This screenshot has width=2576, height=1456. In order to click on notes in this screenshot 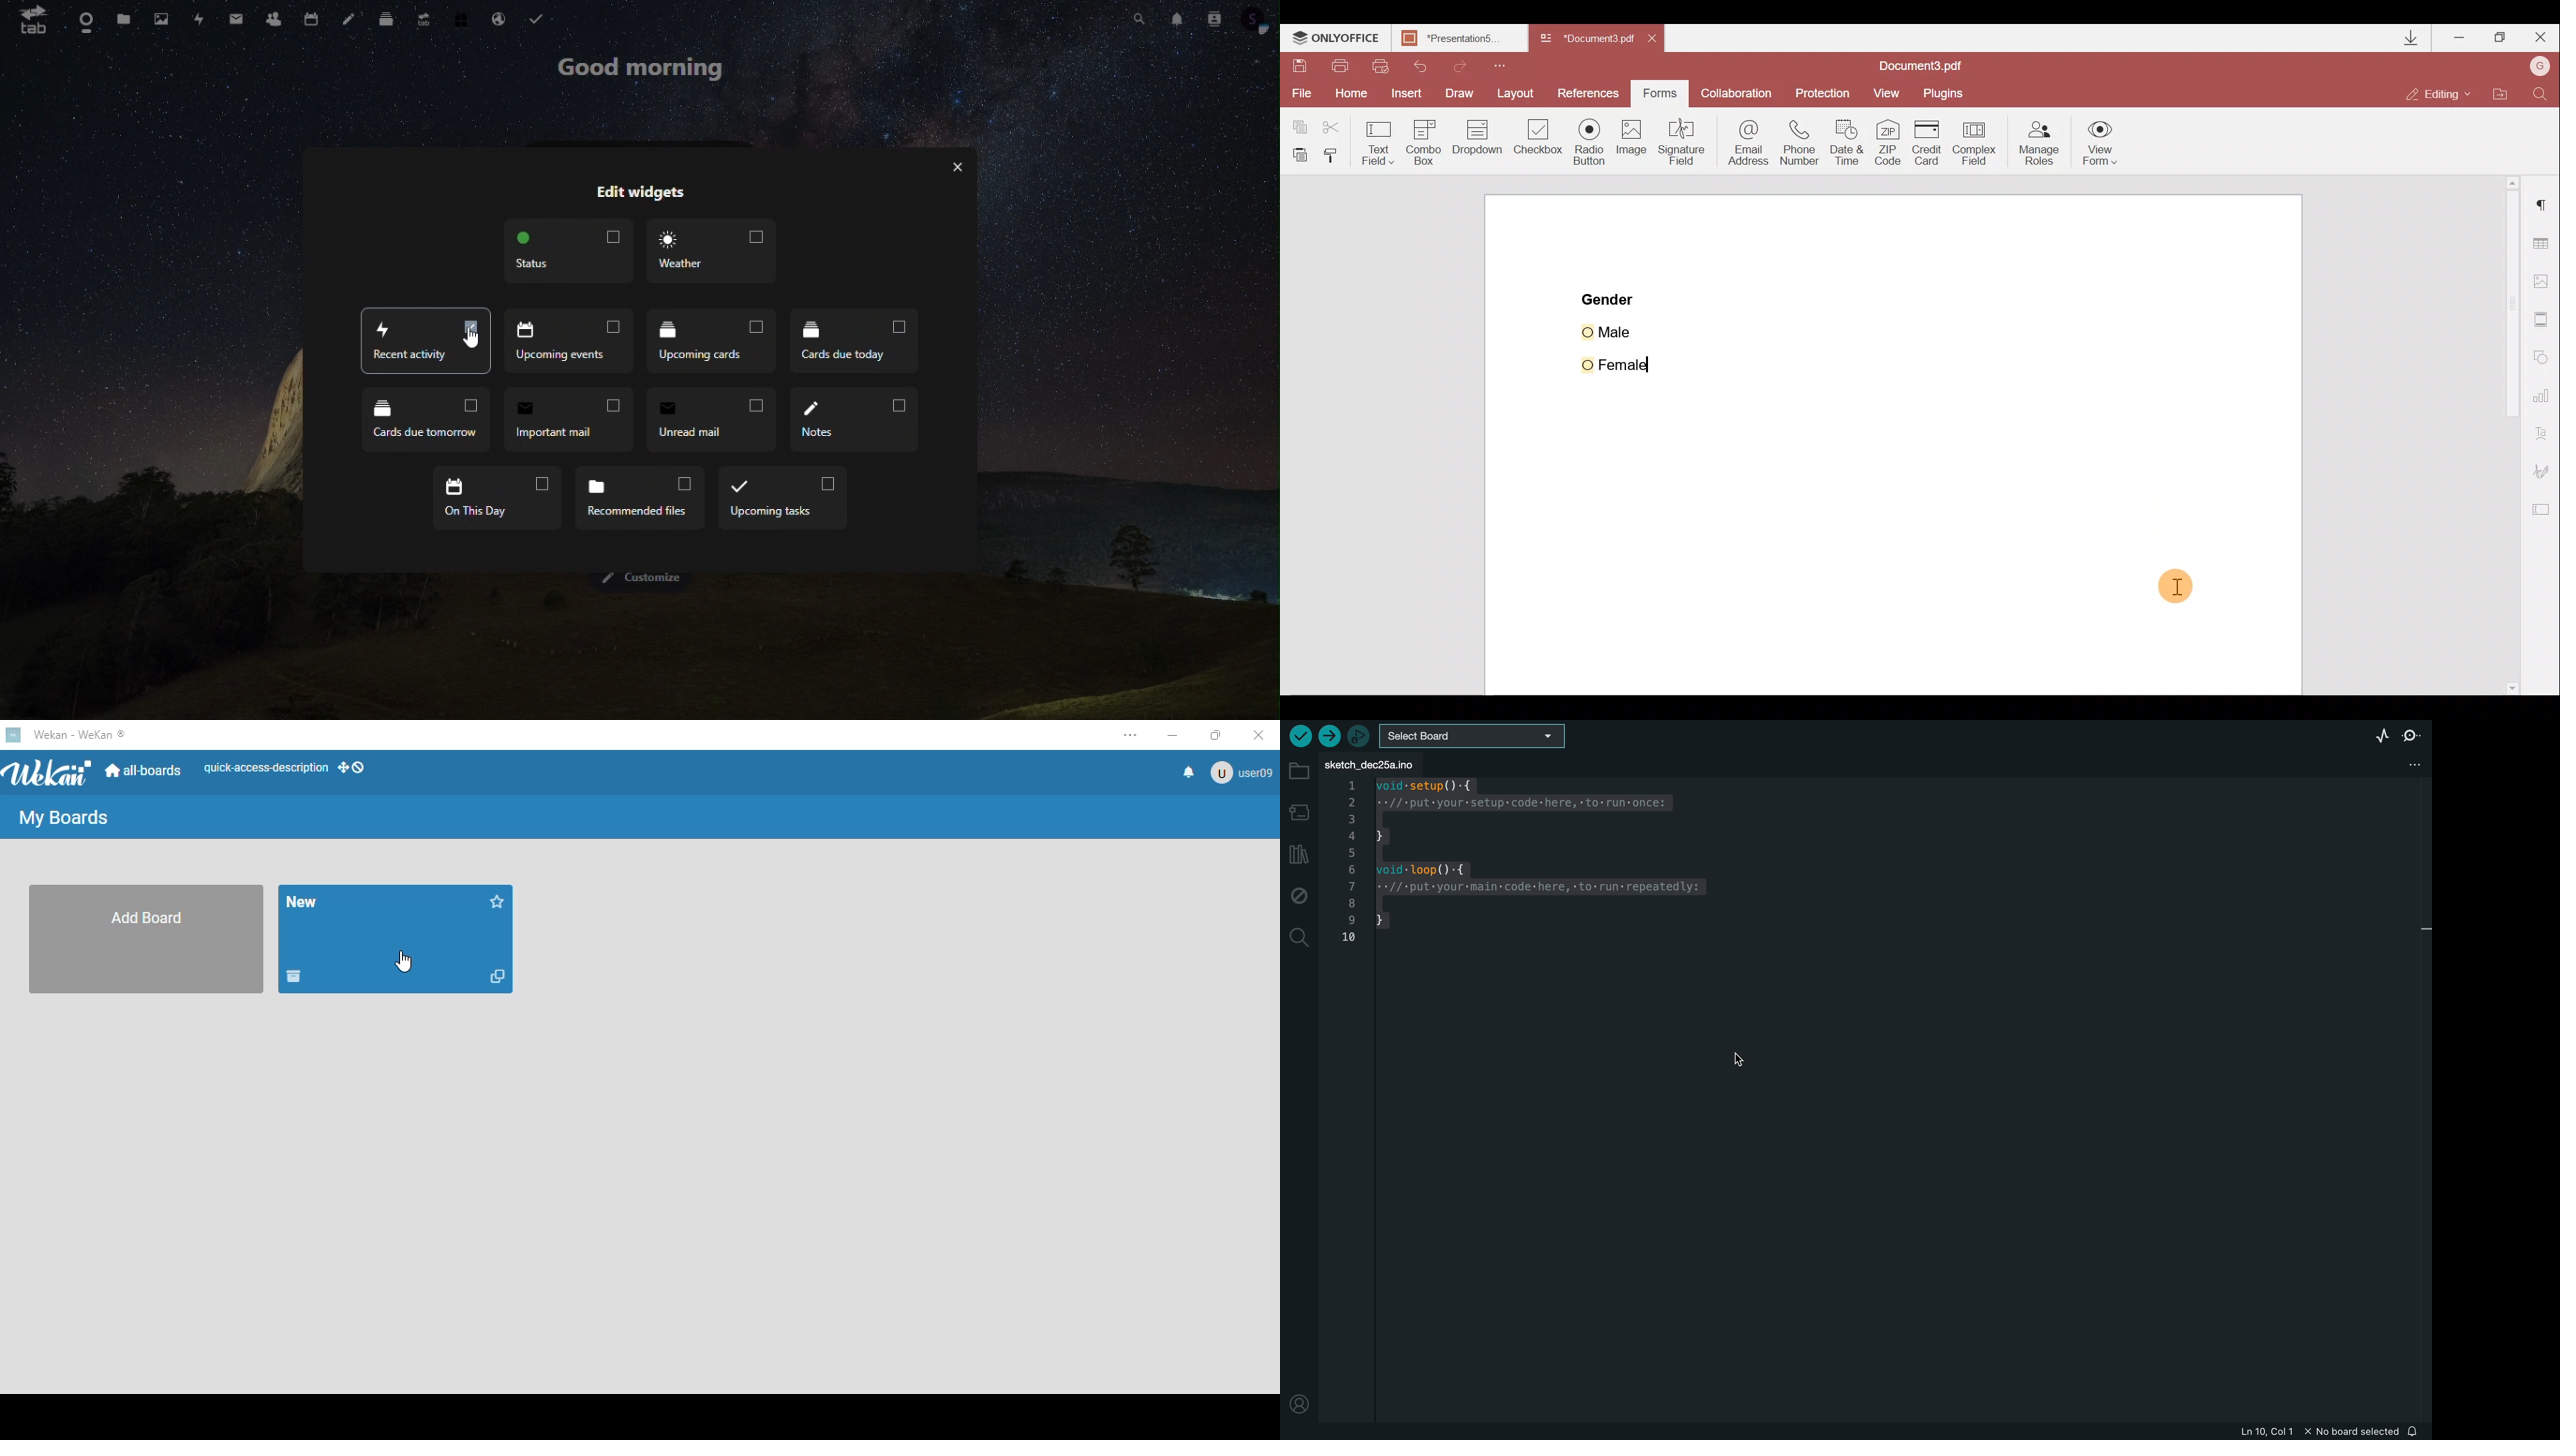, I will do `click(856, 422)`.